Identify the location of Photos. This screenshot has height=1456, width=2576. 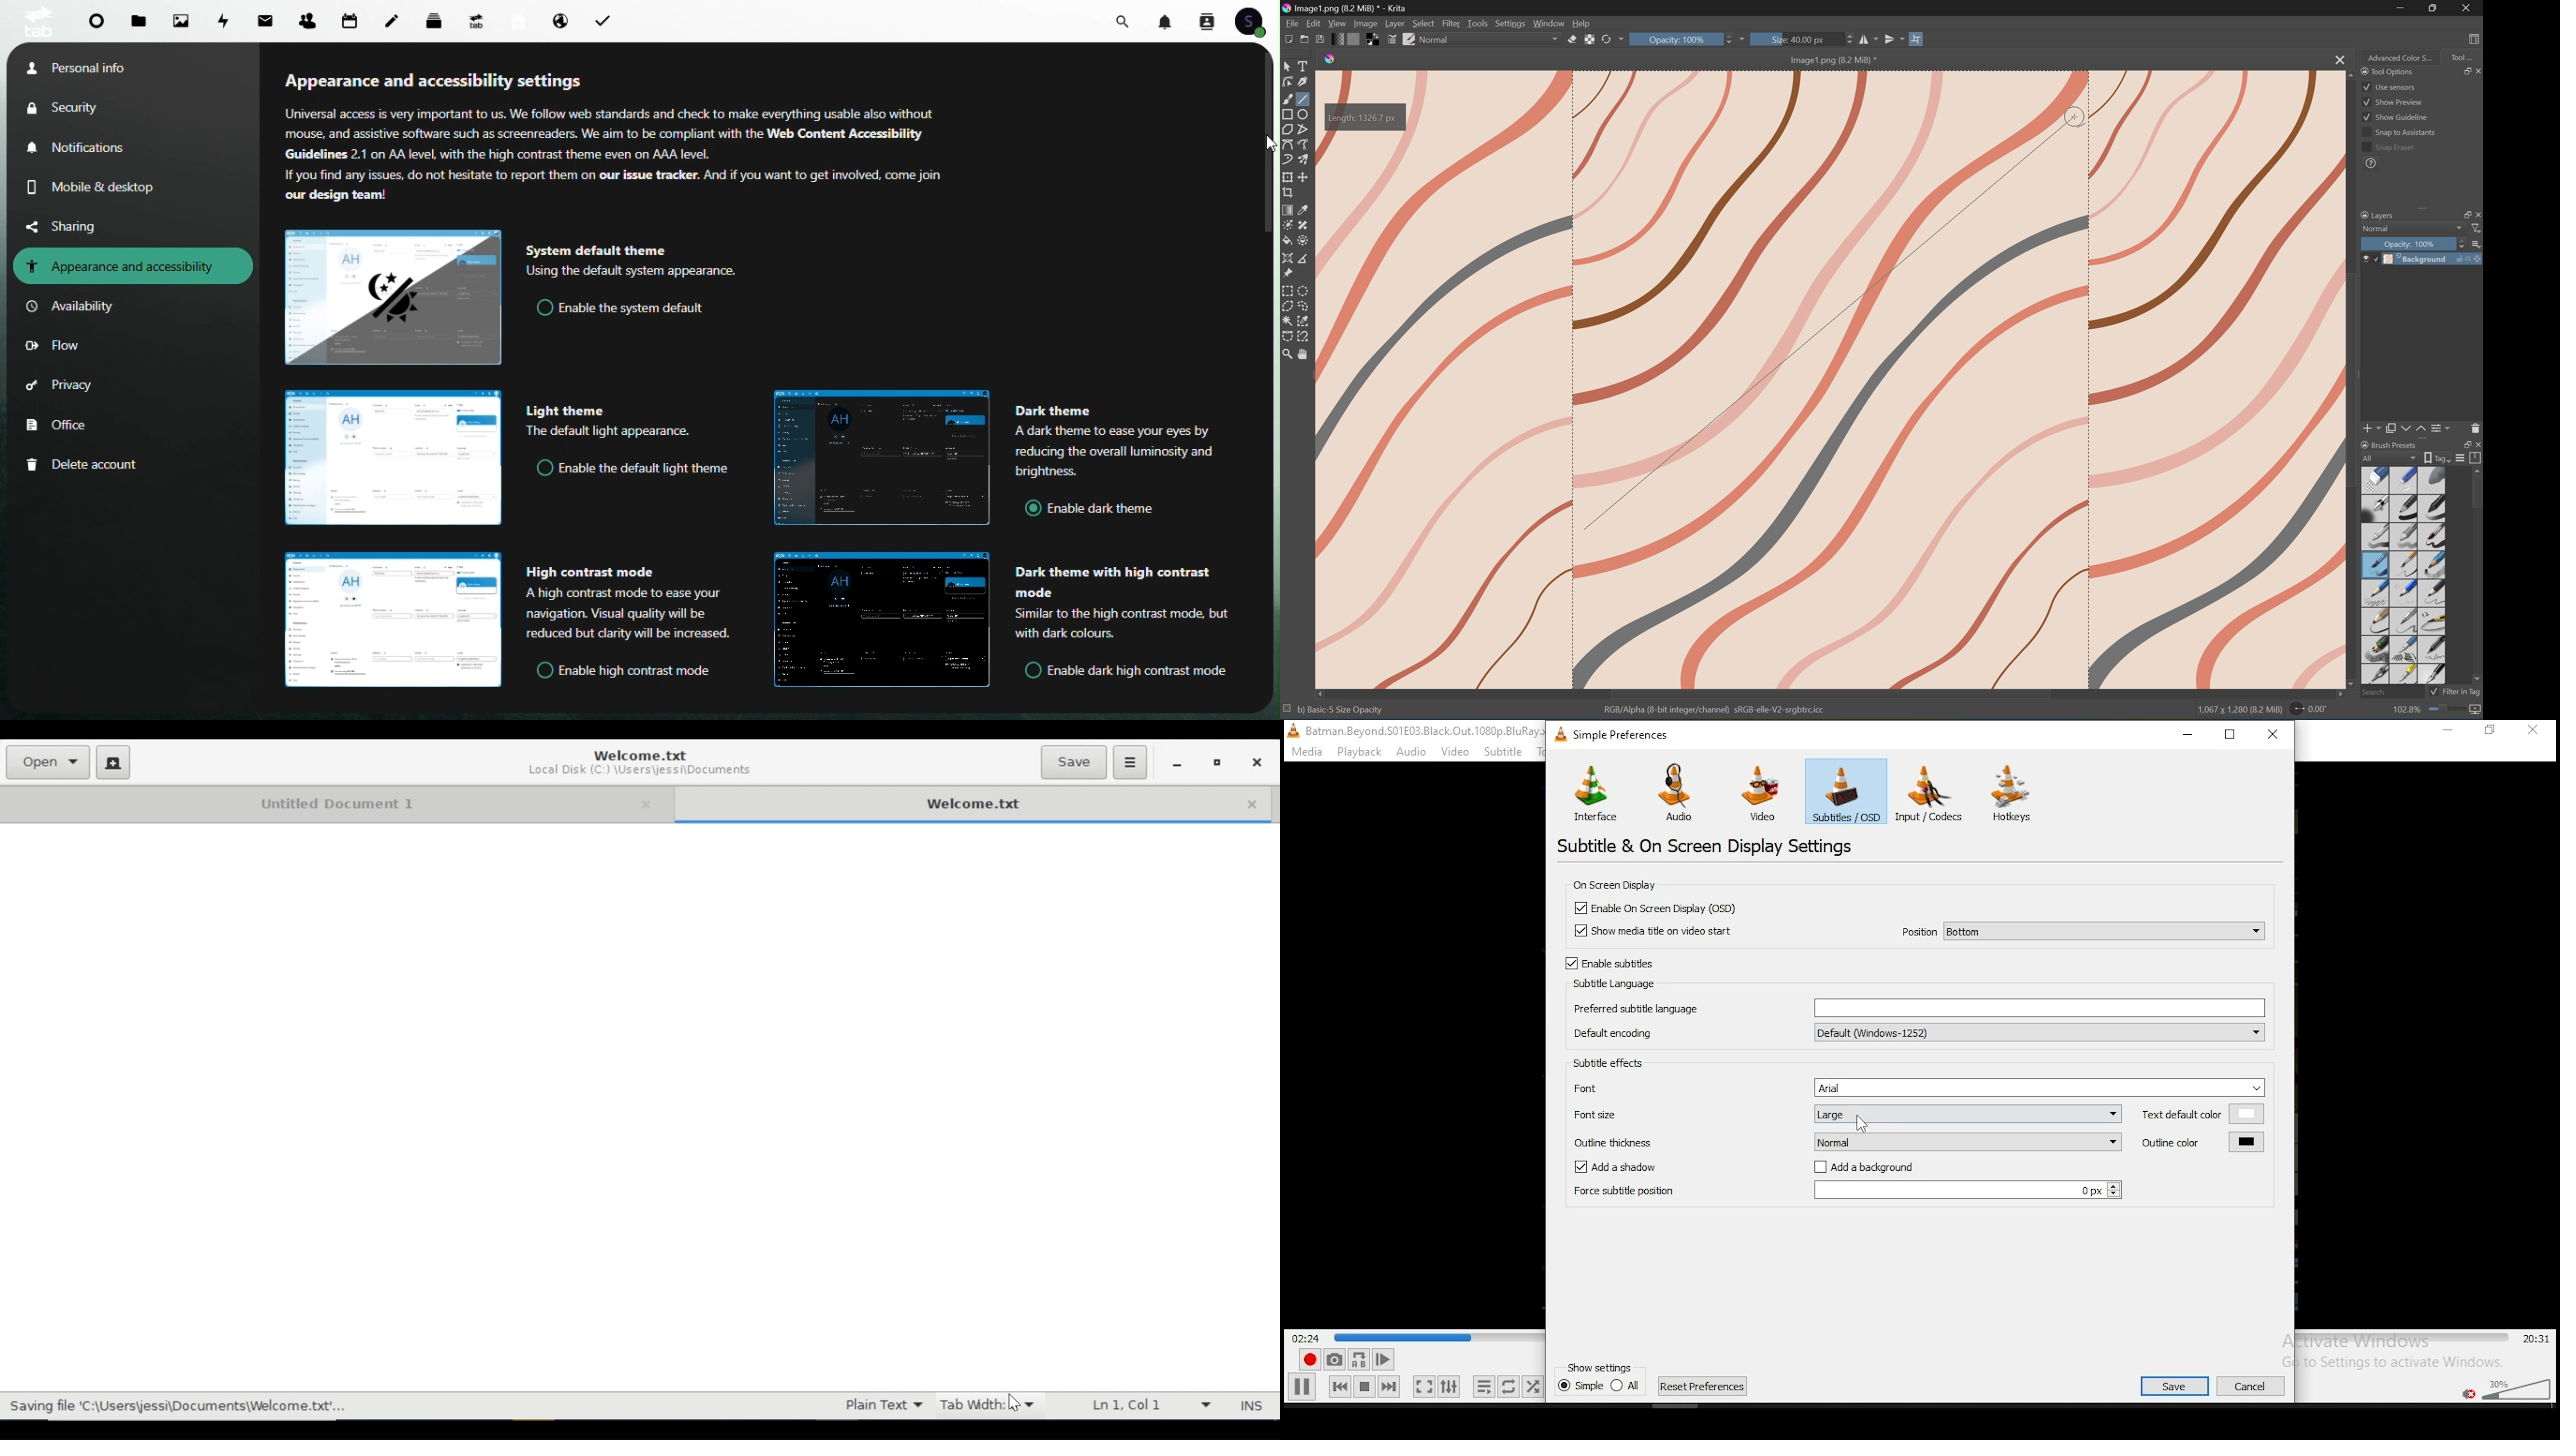
(181, 20).